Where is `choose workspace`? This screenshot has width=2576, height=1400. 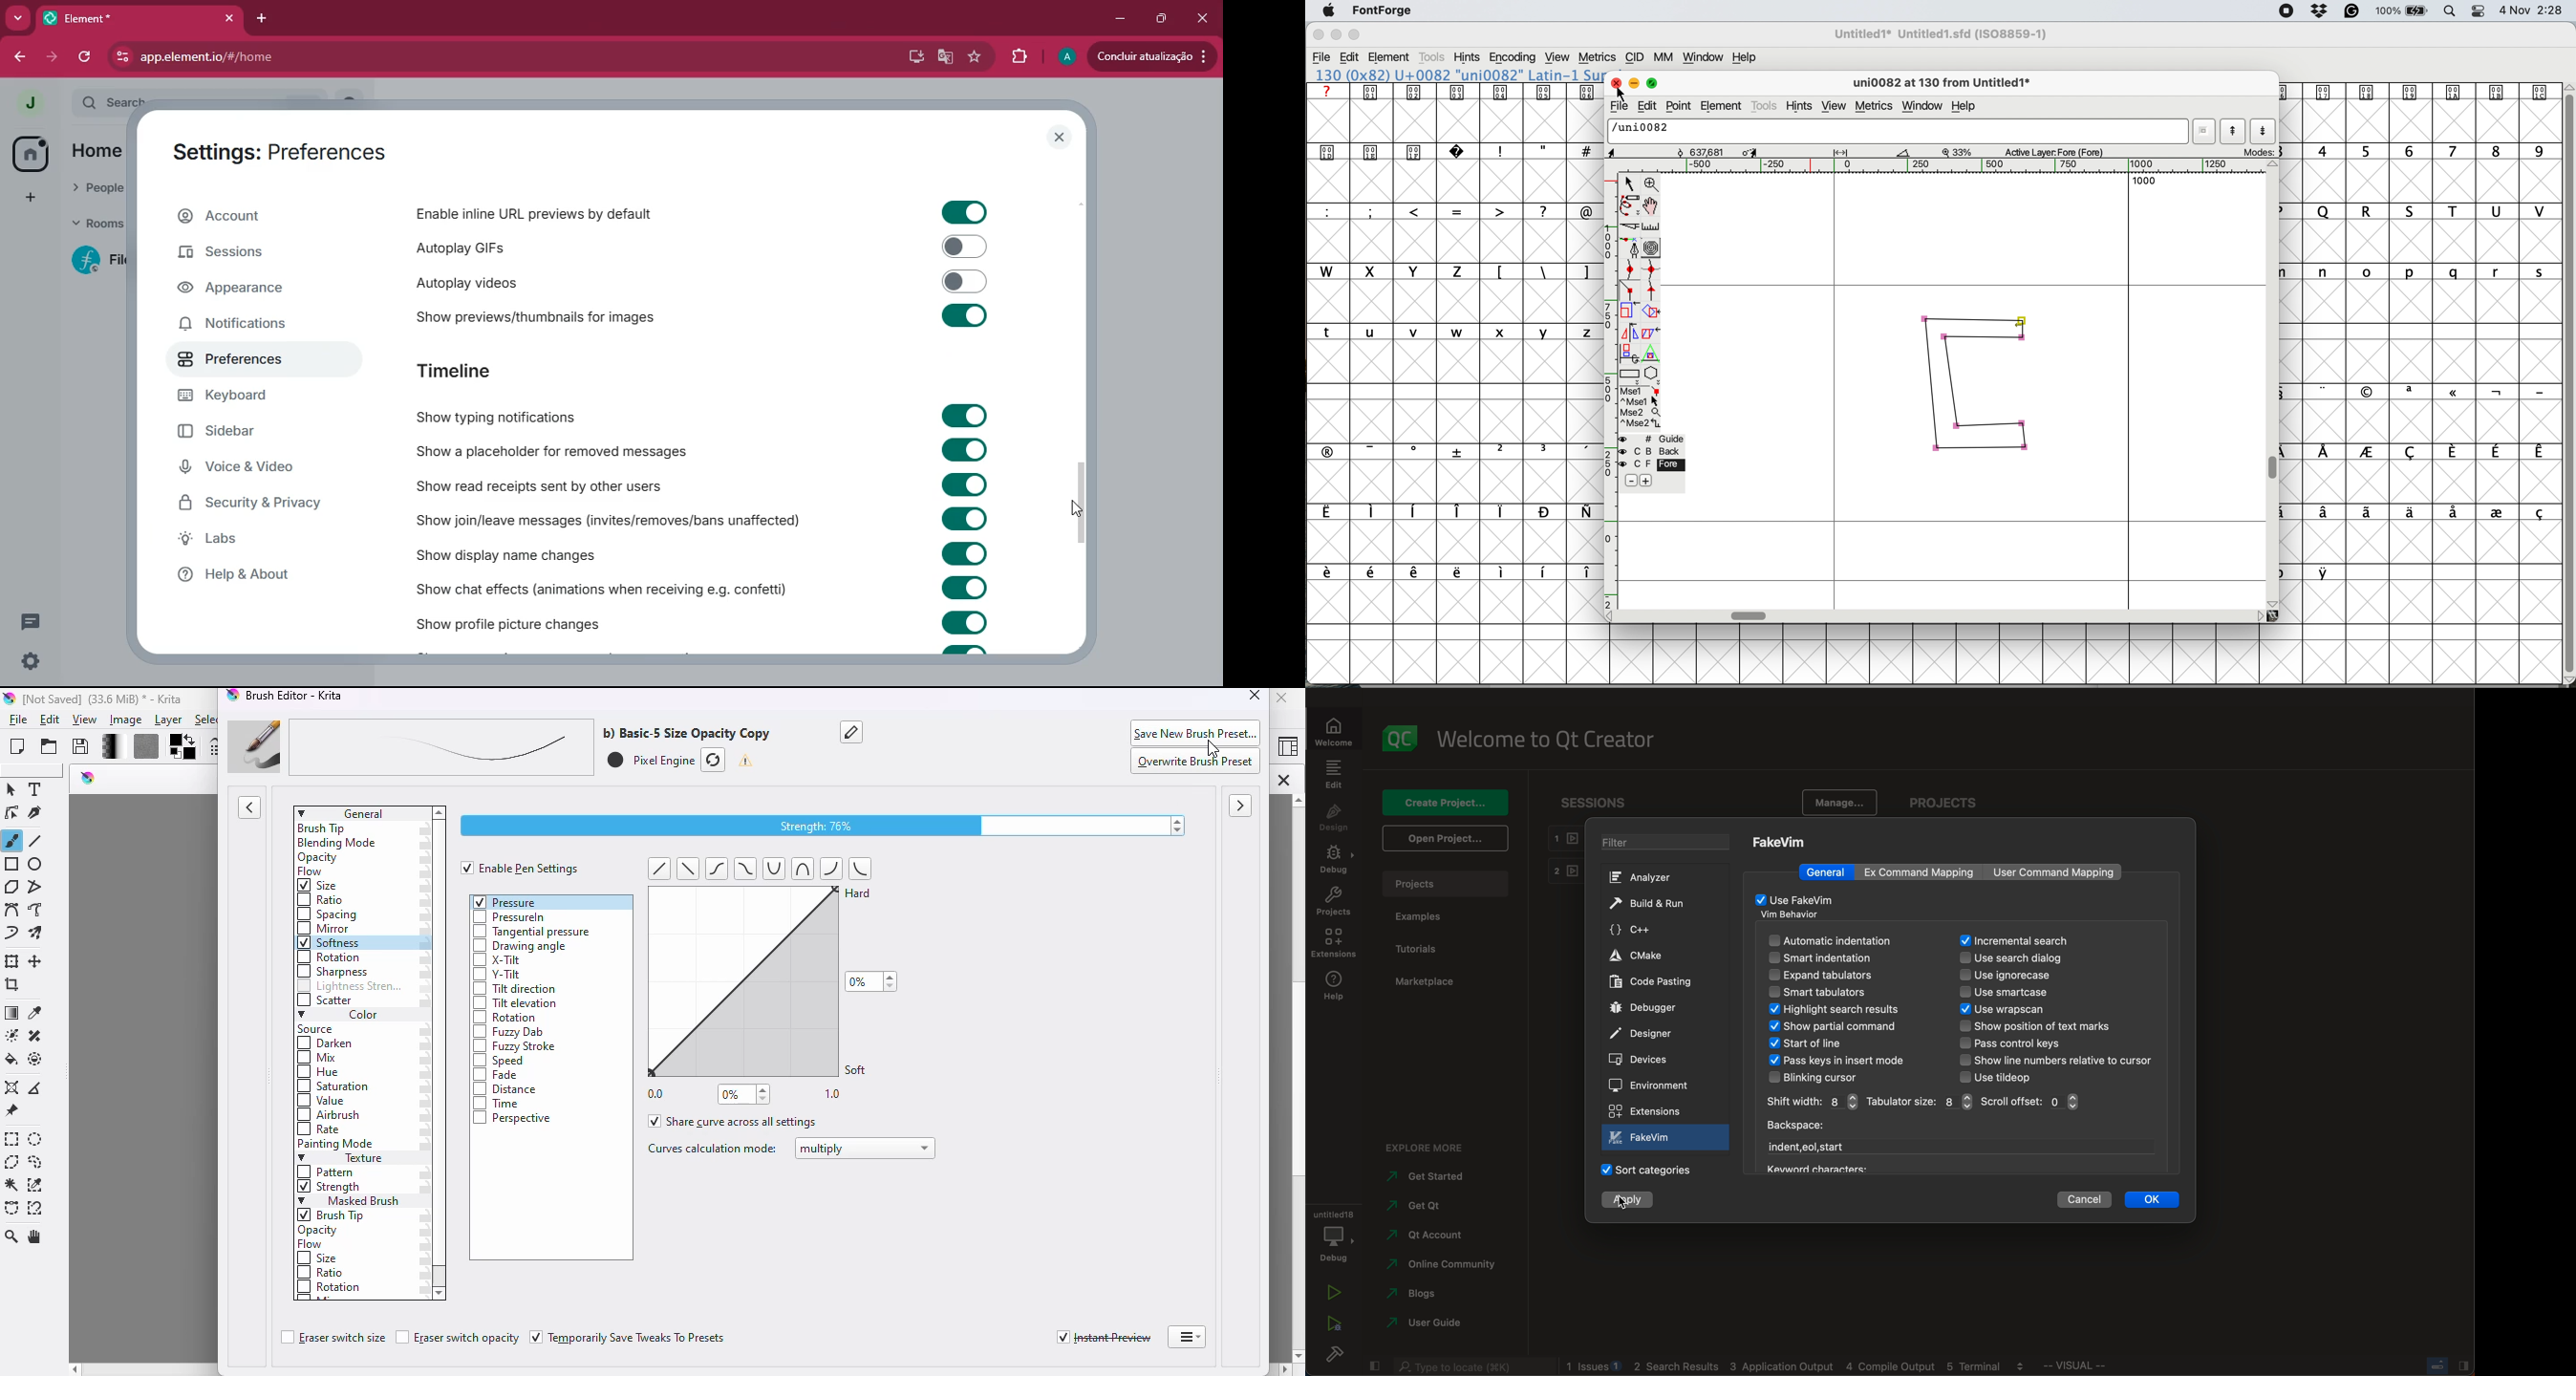
choose workspace is located at coordinates (1287, 748).